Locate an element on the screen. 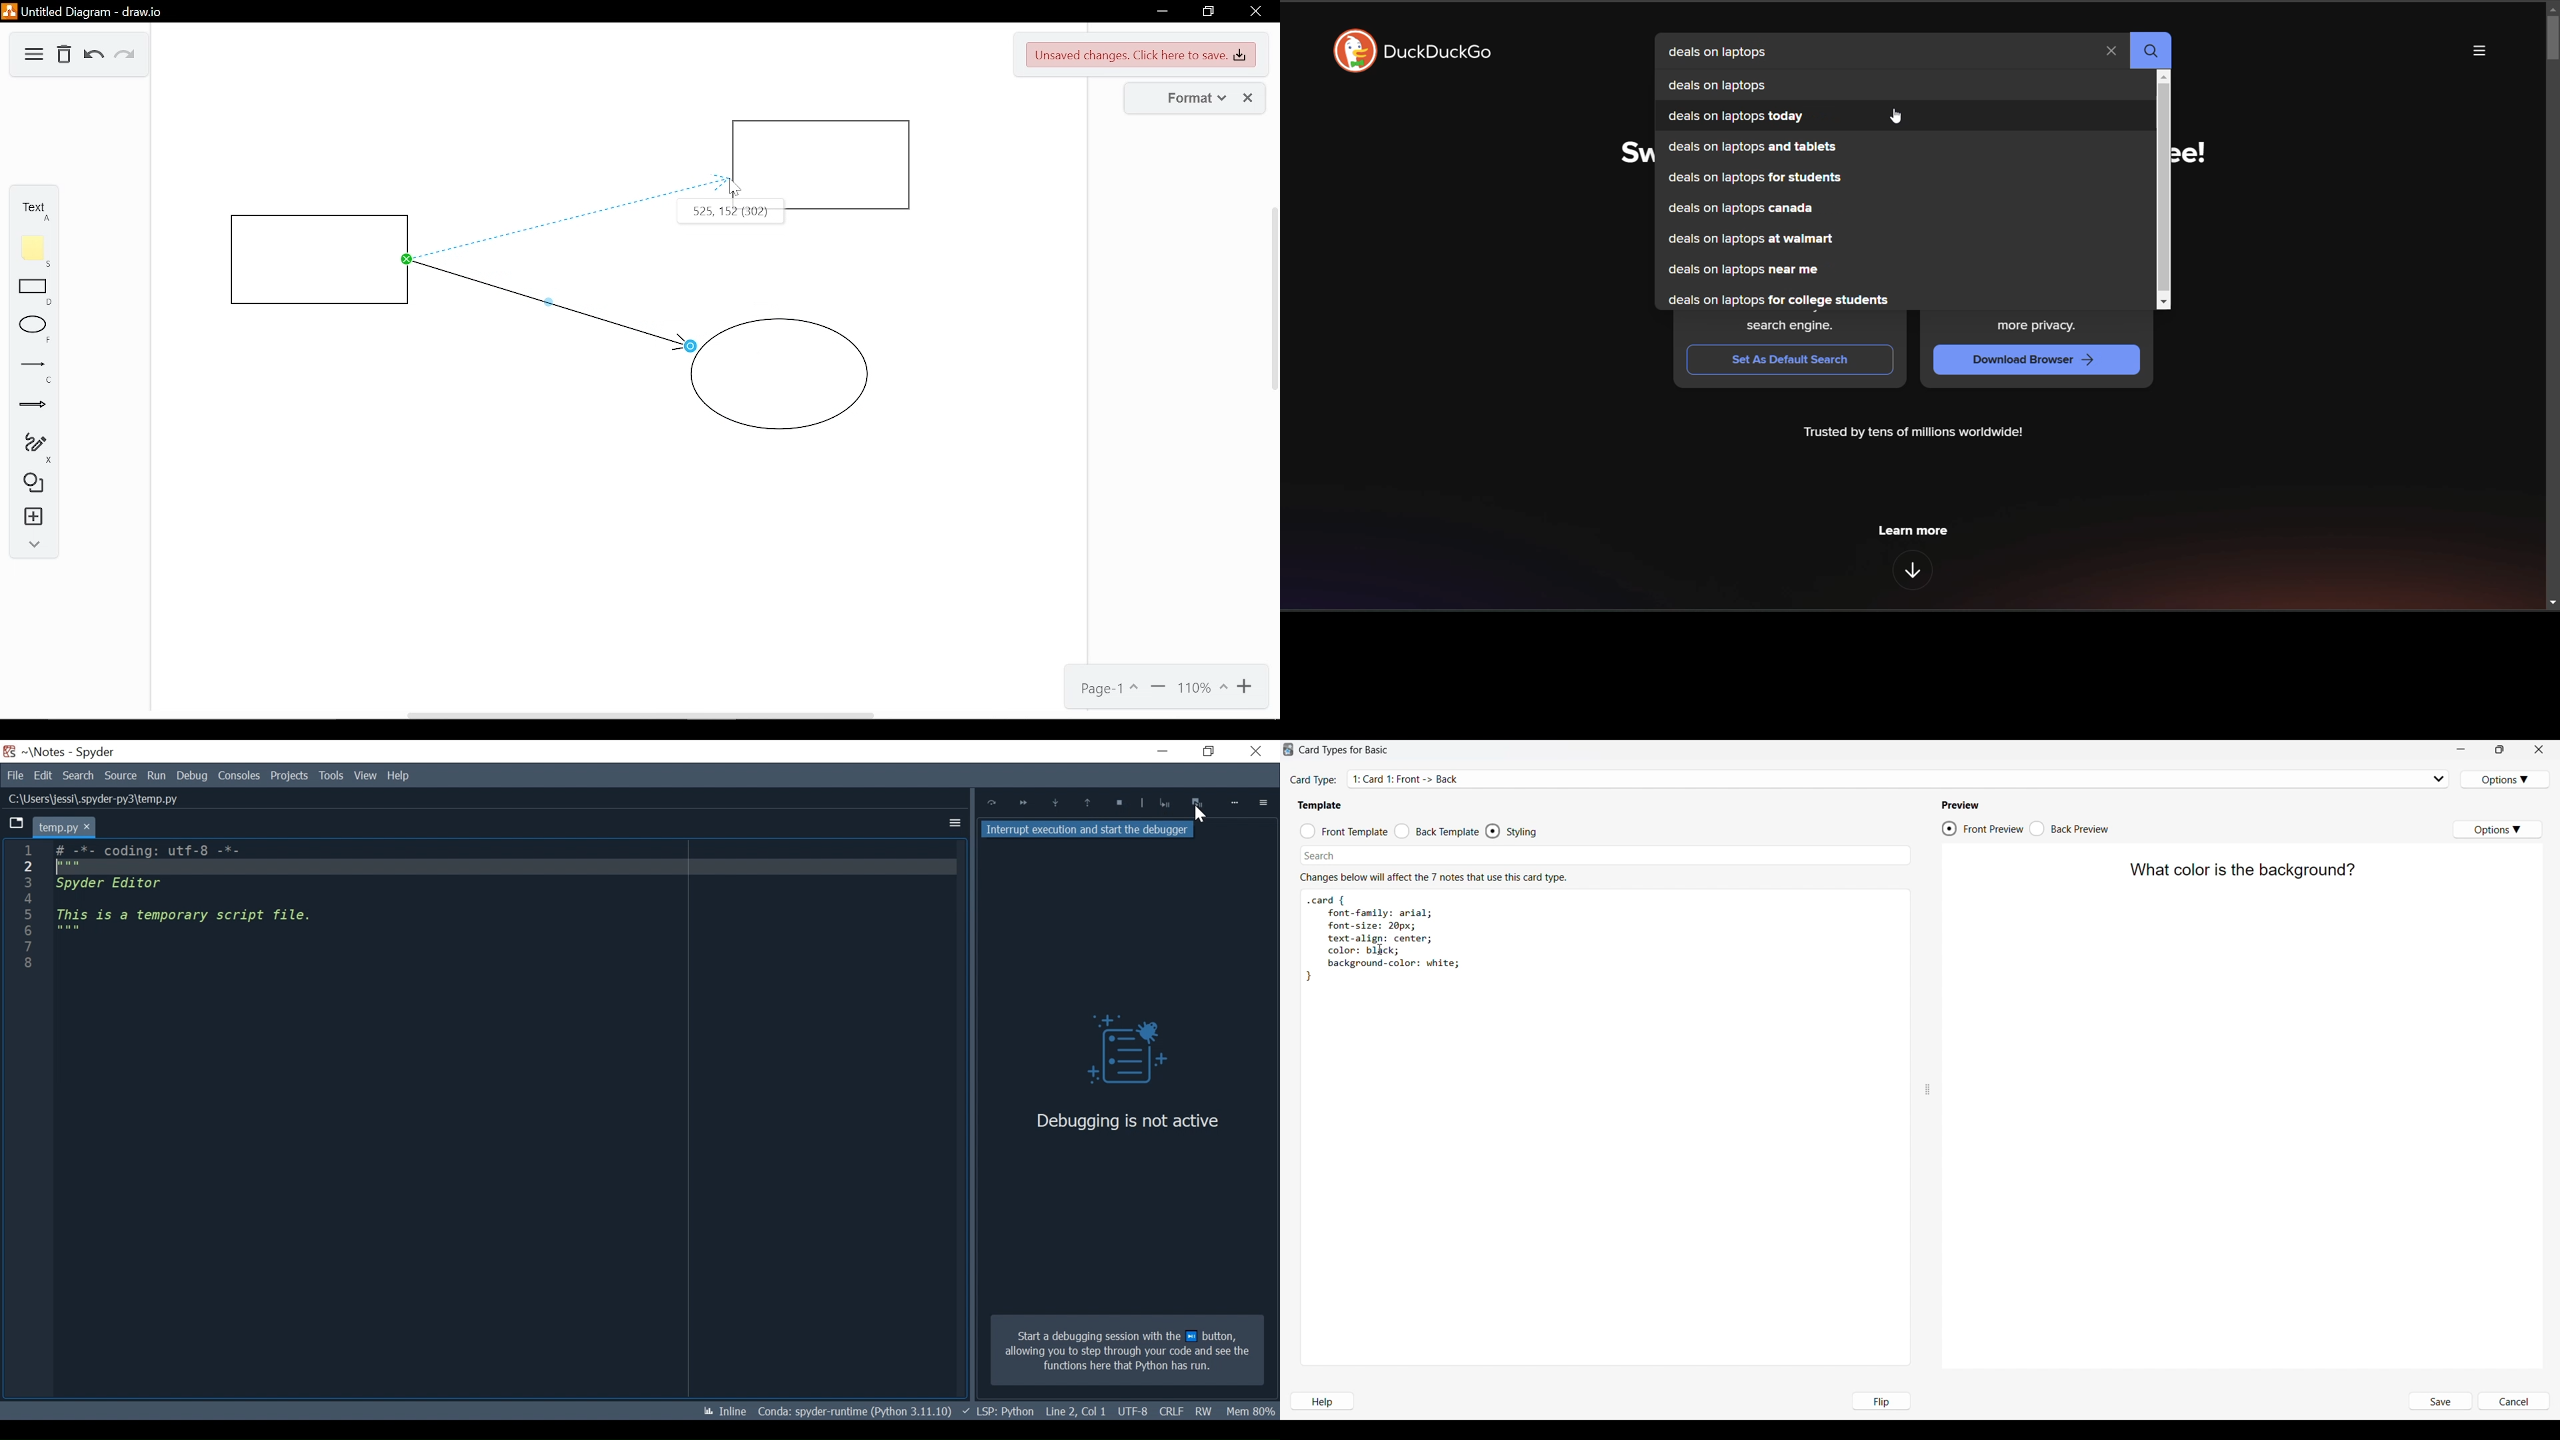  Cancel is located at coordinates (2513, 1402).